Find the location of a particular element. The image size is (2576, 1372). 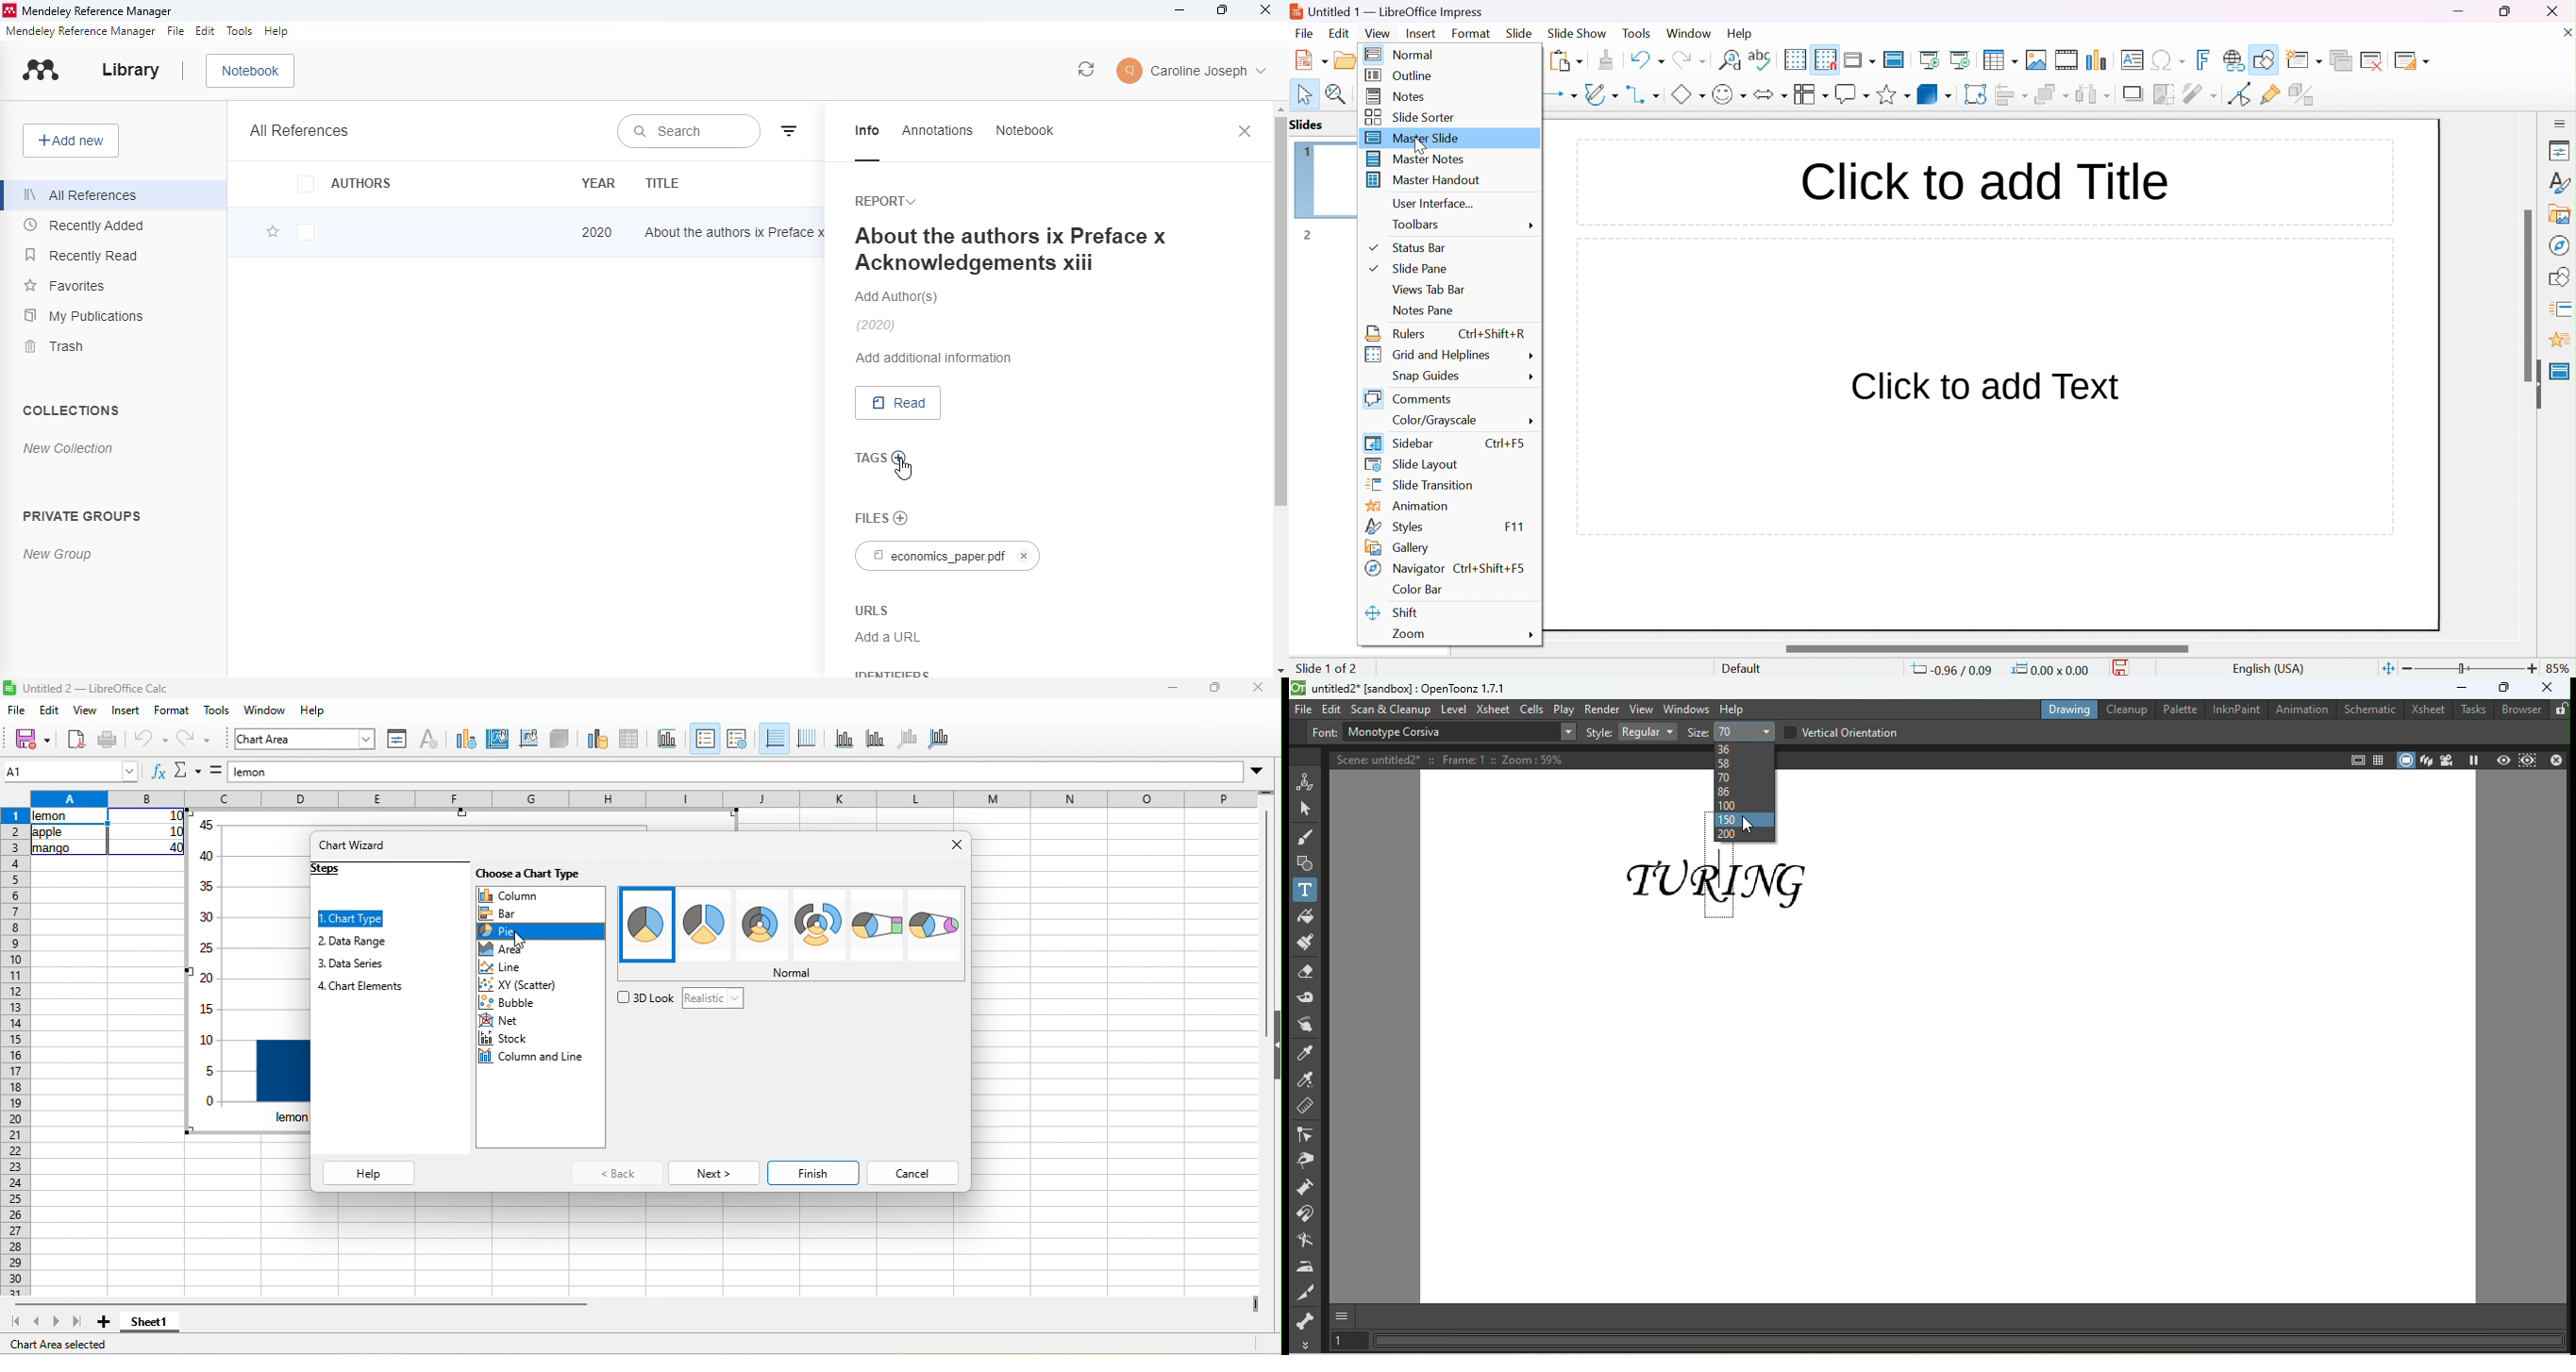

URLS is located at coordinates (870, 611).